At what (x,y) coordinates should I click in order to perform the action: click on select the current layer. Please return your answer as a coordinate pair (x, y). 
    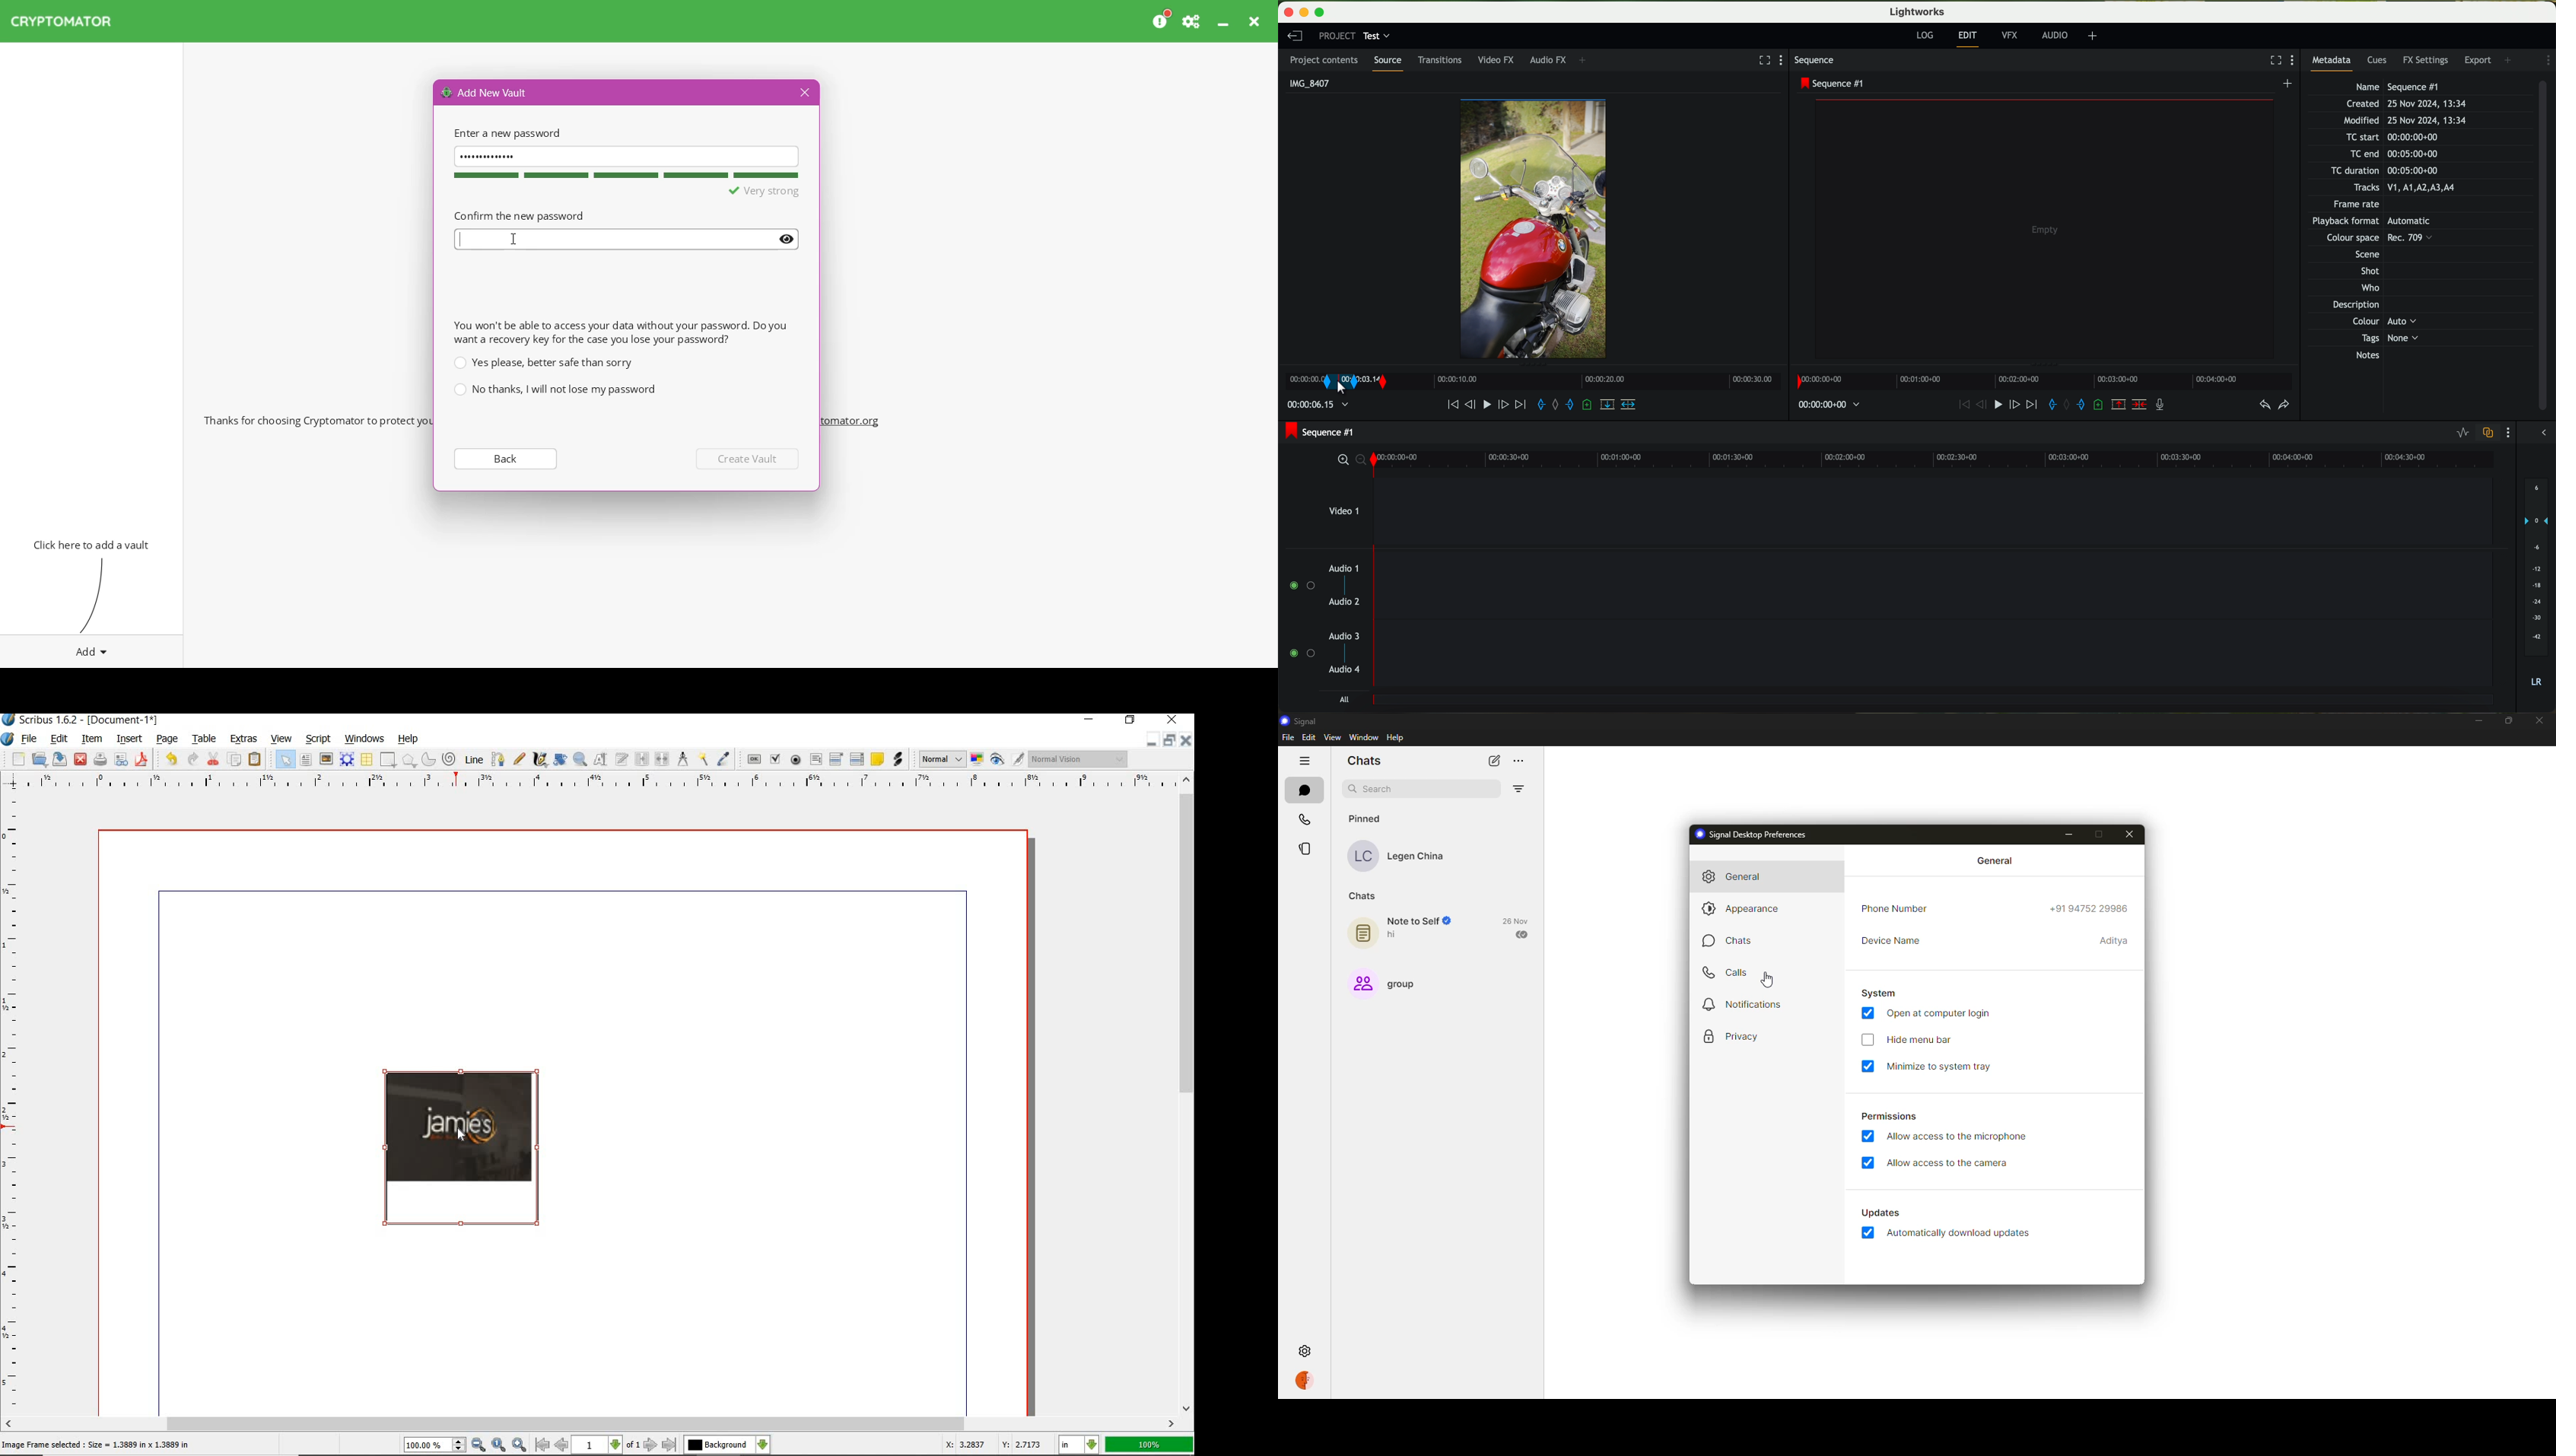
    Looking at the image, I should click on (727, 1445).